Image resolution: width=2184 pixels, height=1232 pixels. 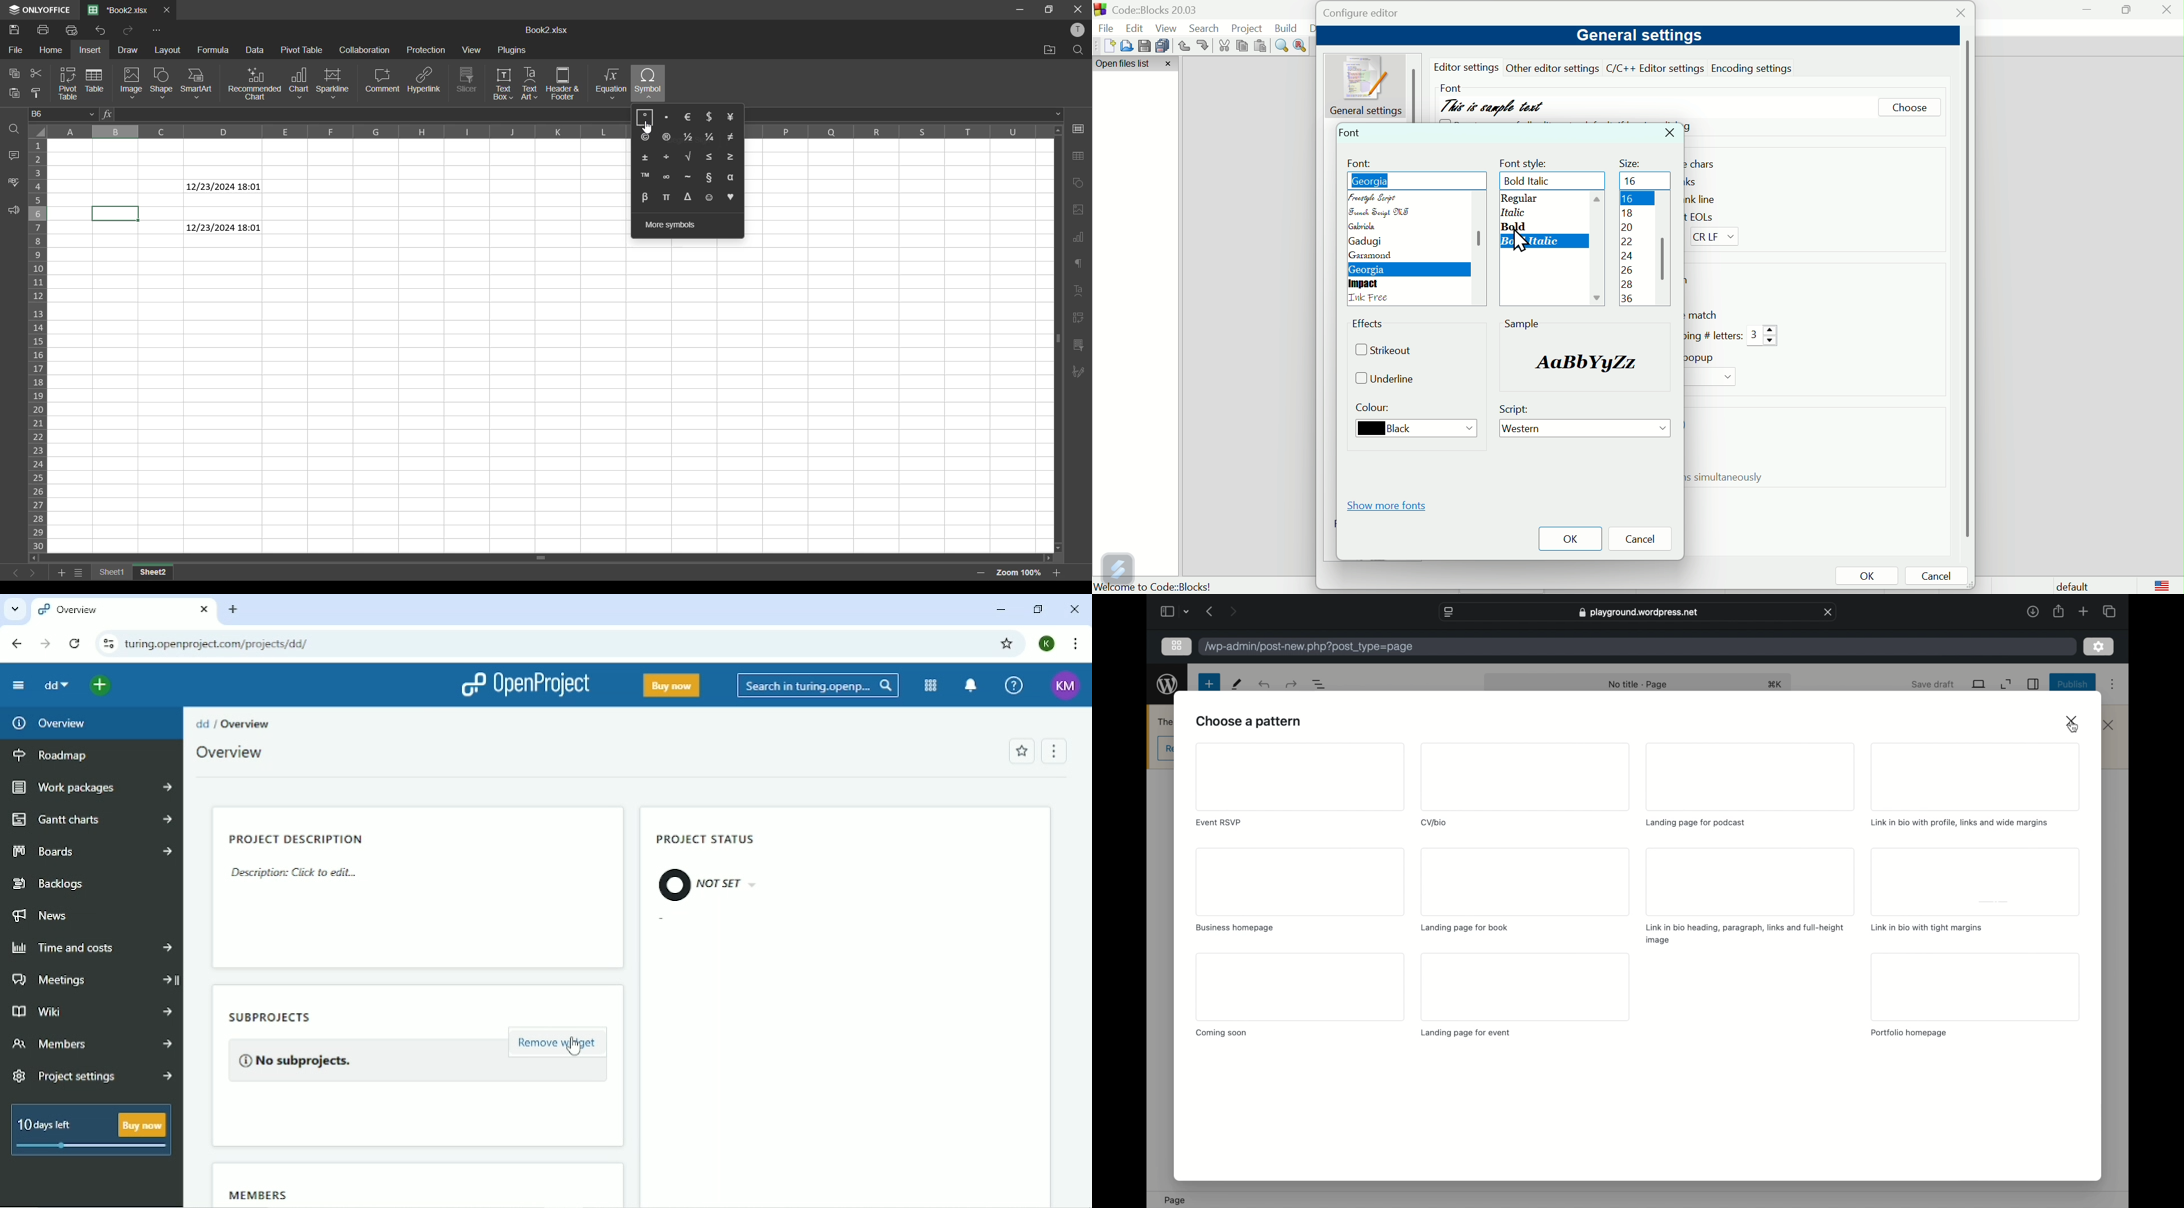 What do you see at coordinates (2035, 684) in the screenshot?
I see `sidebar` at bounding box center [2035, 684].